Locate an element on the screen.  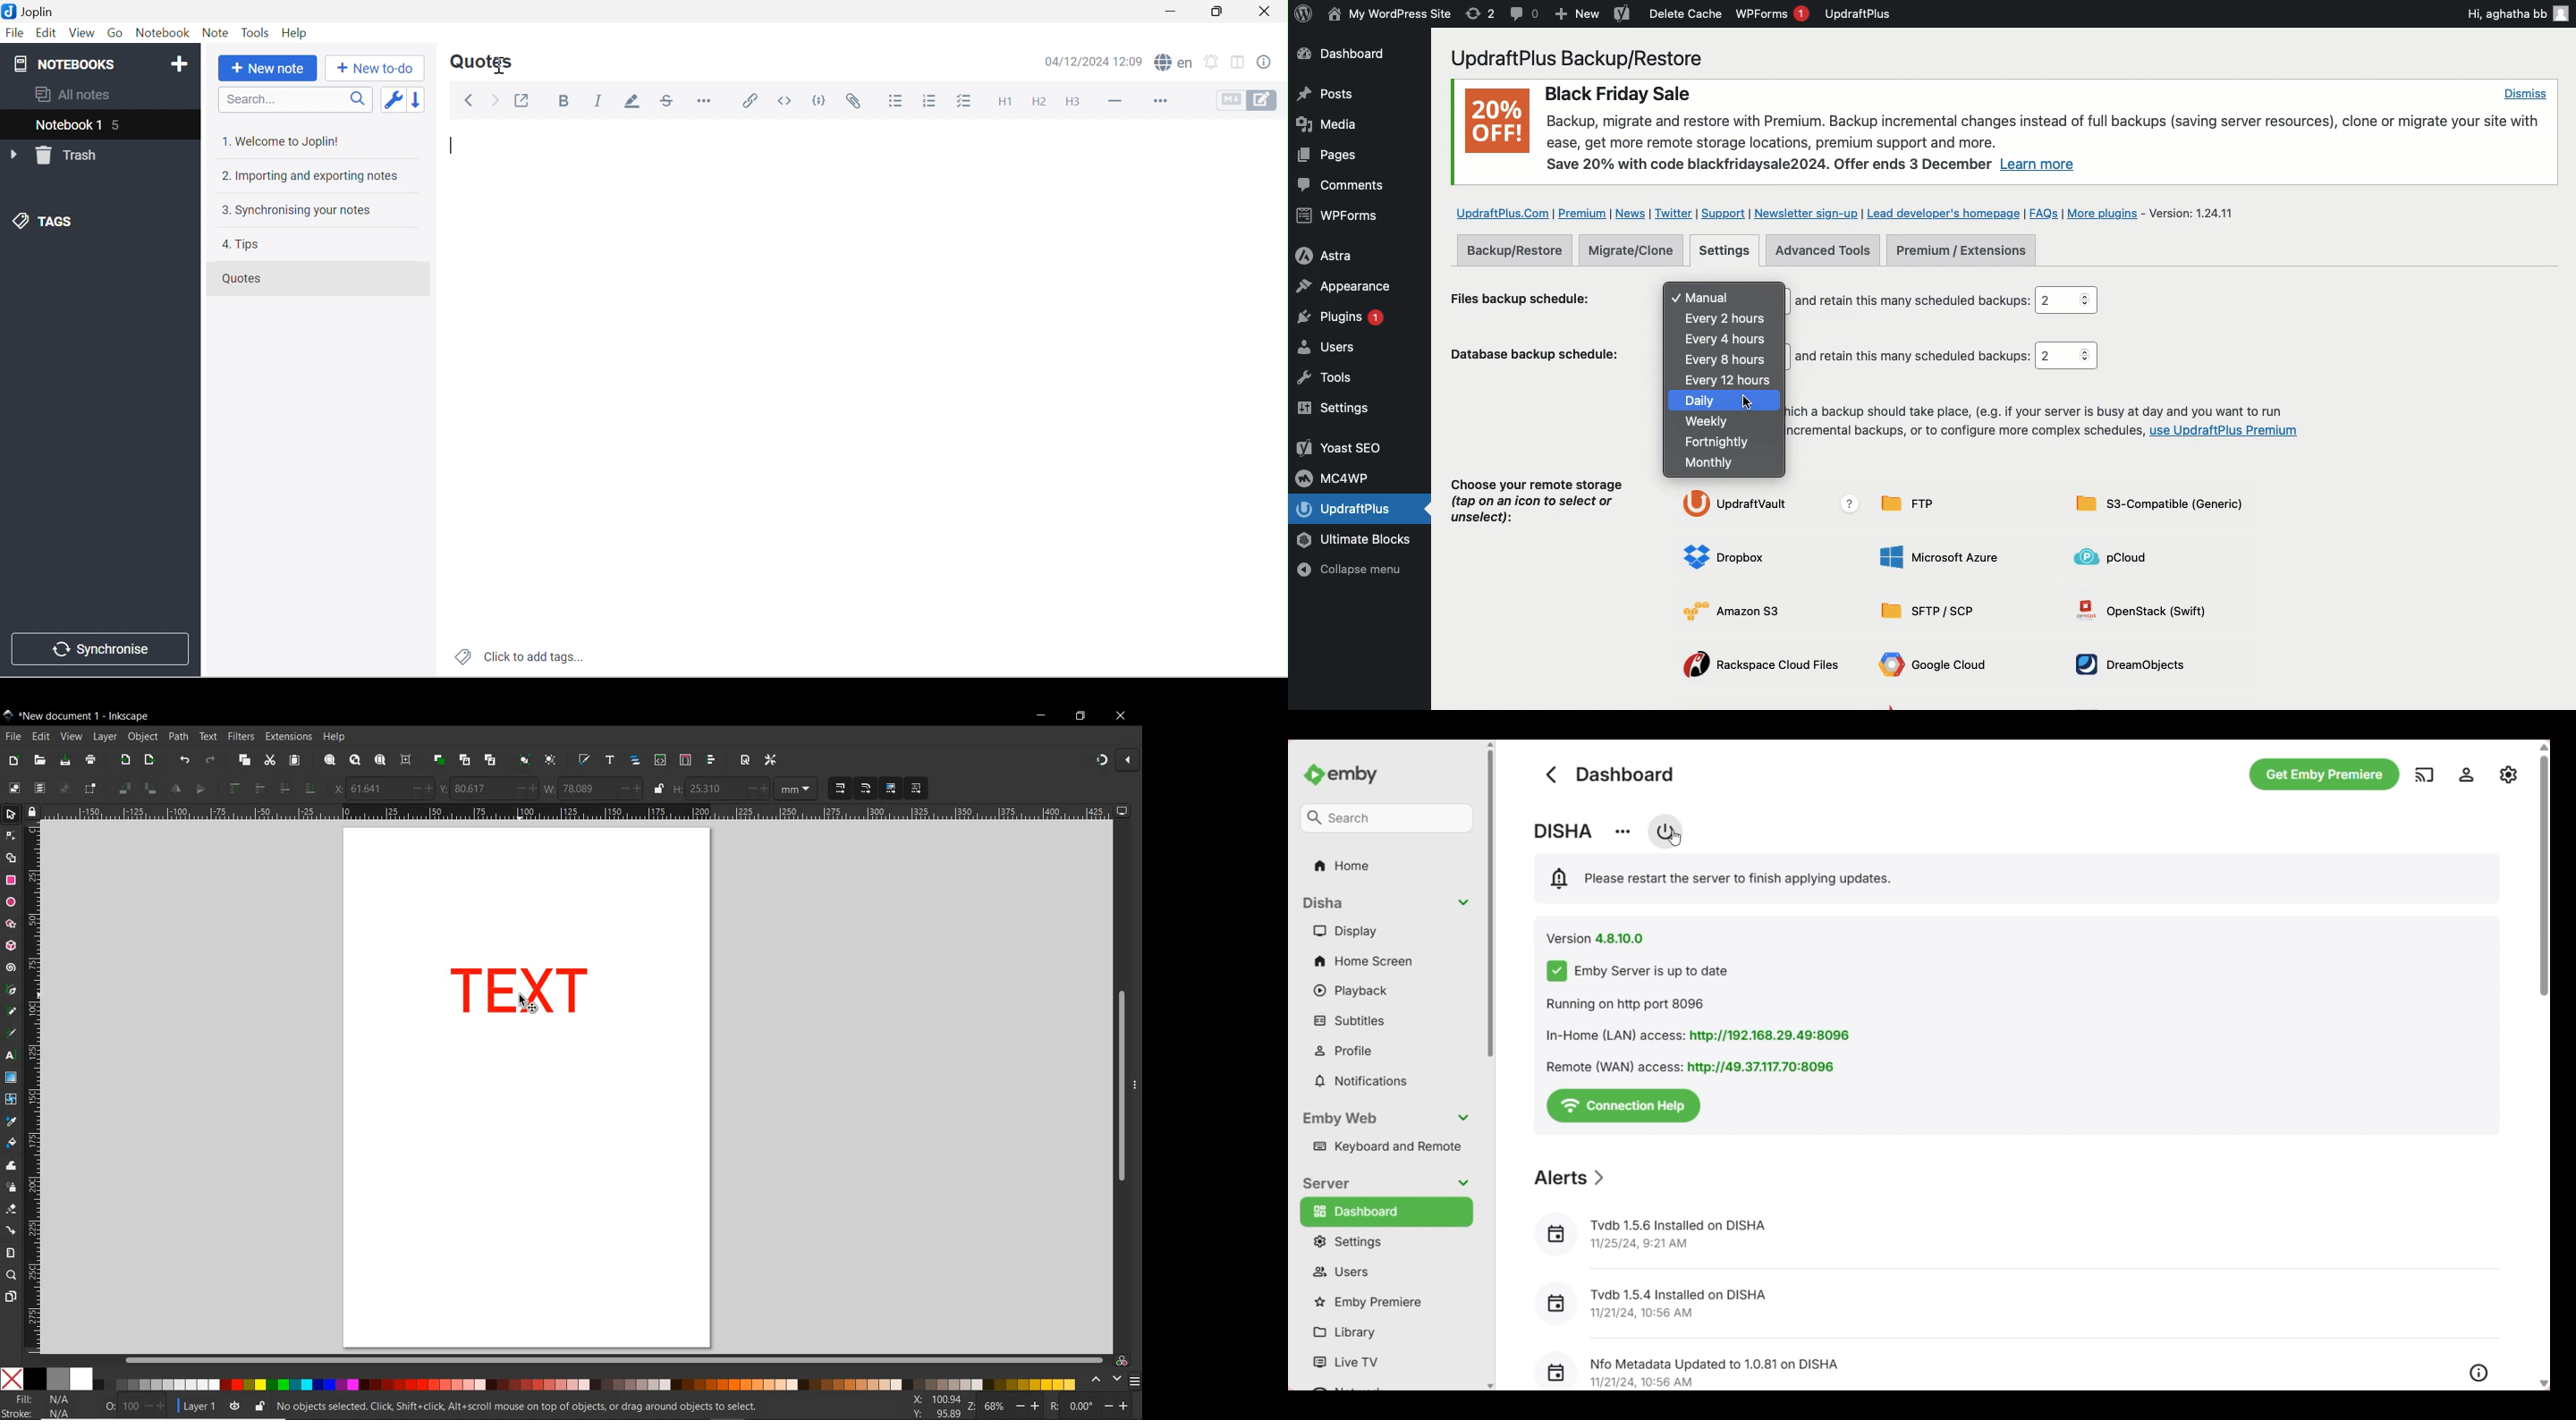
Bold is located at coordinates (565, 101).